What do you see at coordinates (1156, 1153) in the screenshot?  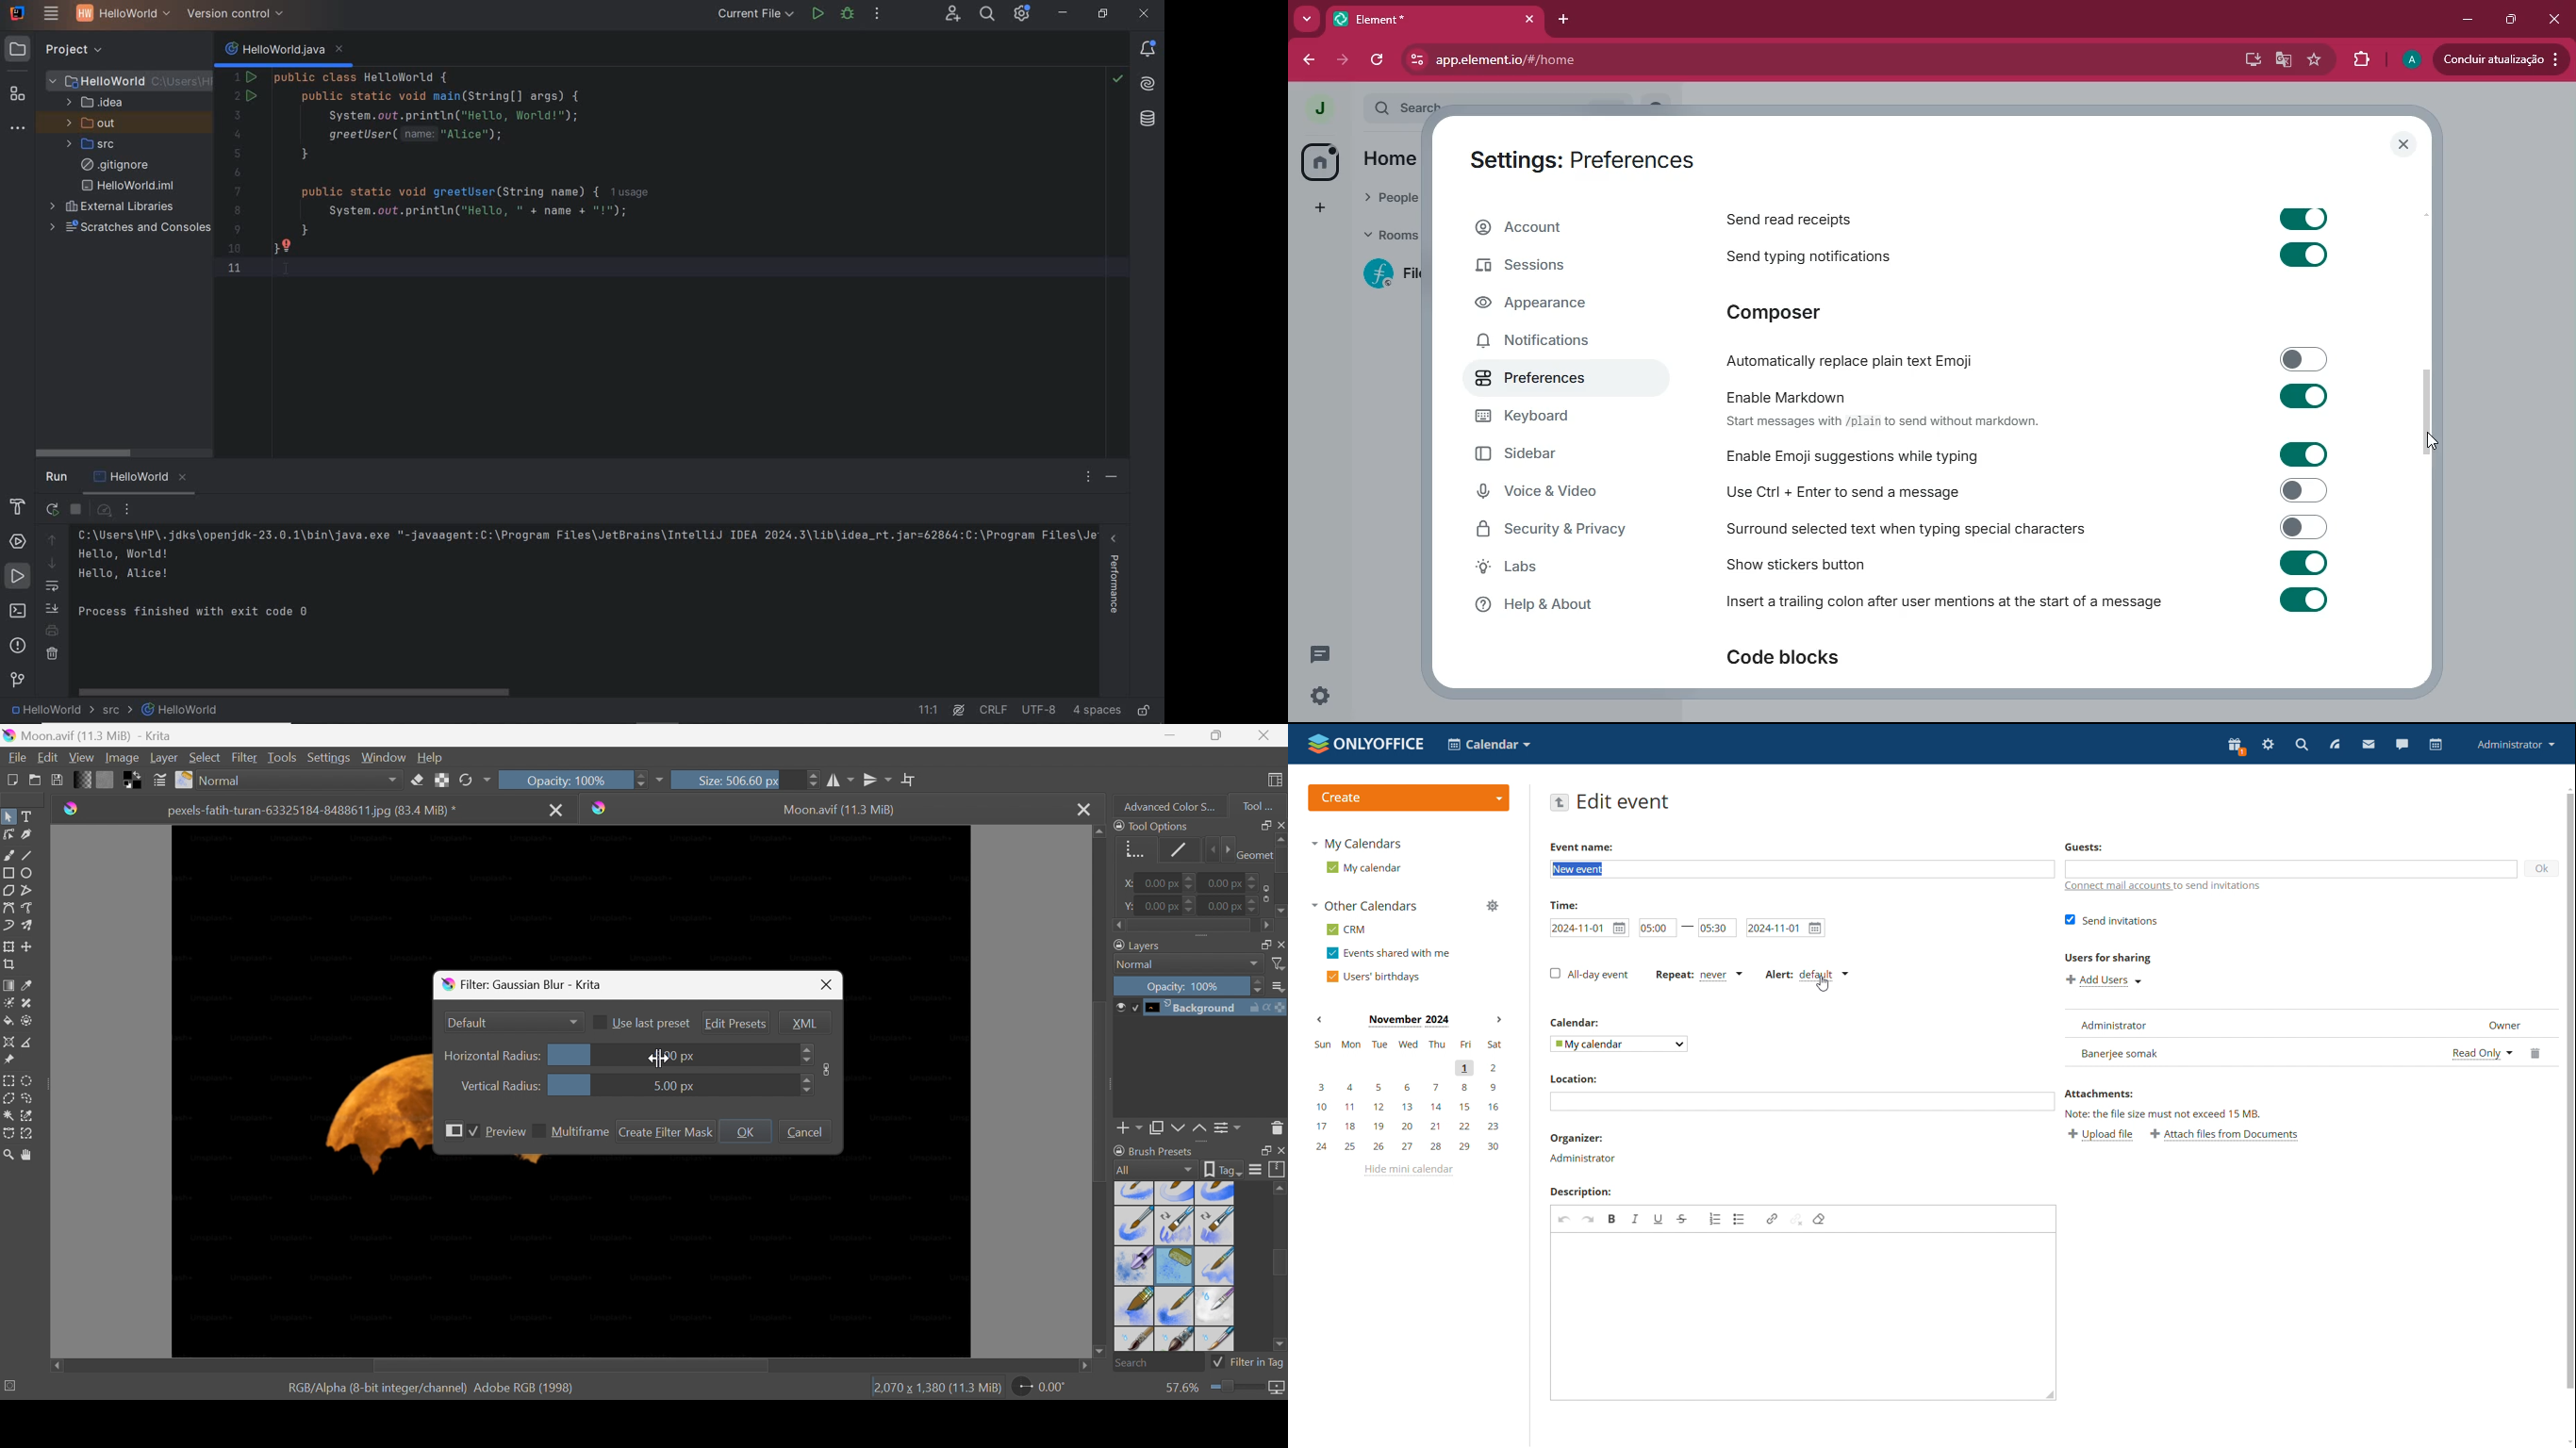 I see `Brush presets` at bounding box center [1156, 1153].